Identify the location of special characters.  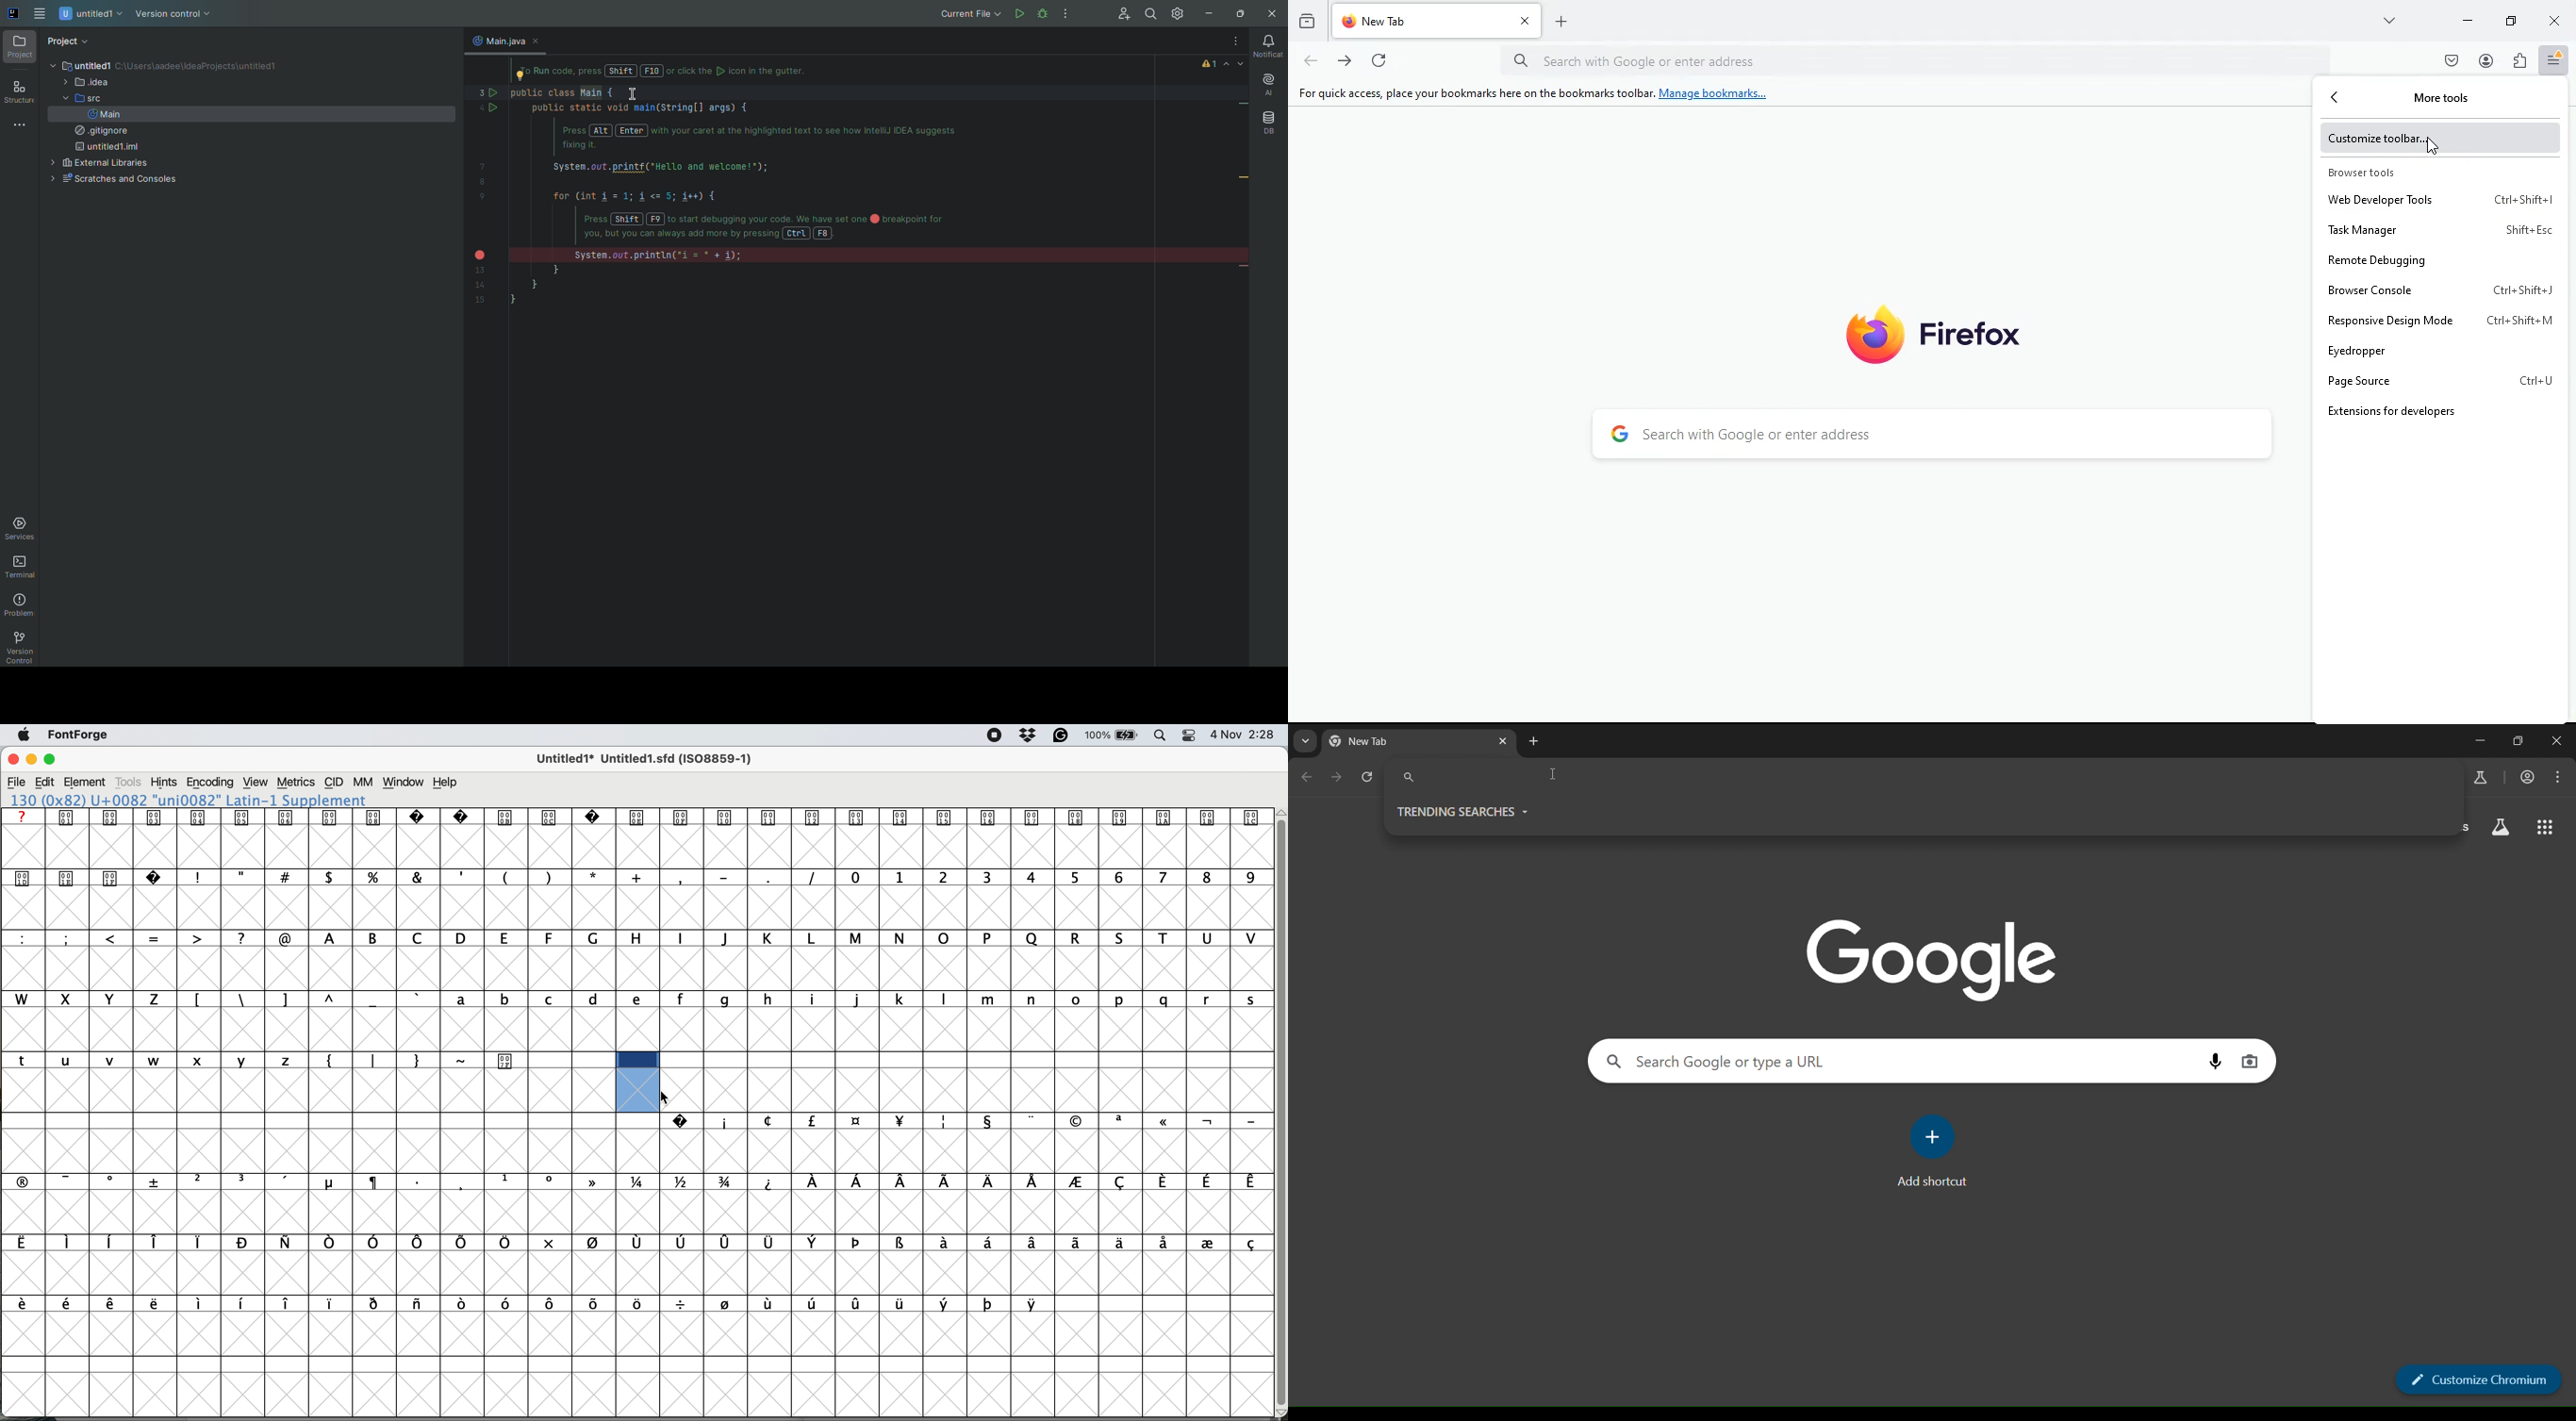
(160, 938).